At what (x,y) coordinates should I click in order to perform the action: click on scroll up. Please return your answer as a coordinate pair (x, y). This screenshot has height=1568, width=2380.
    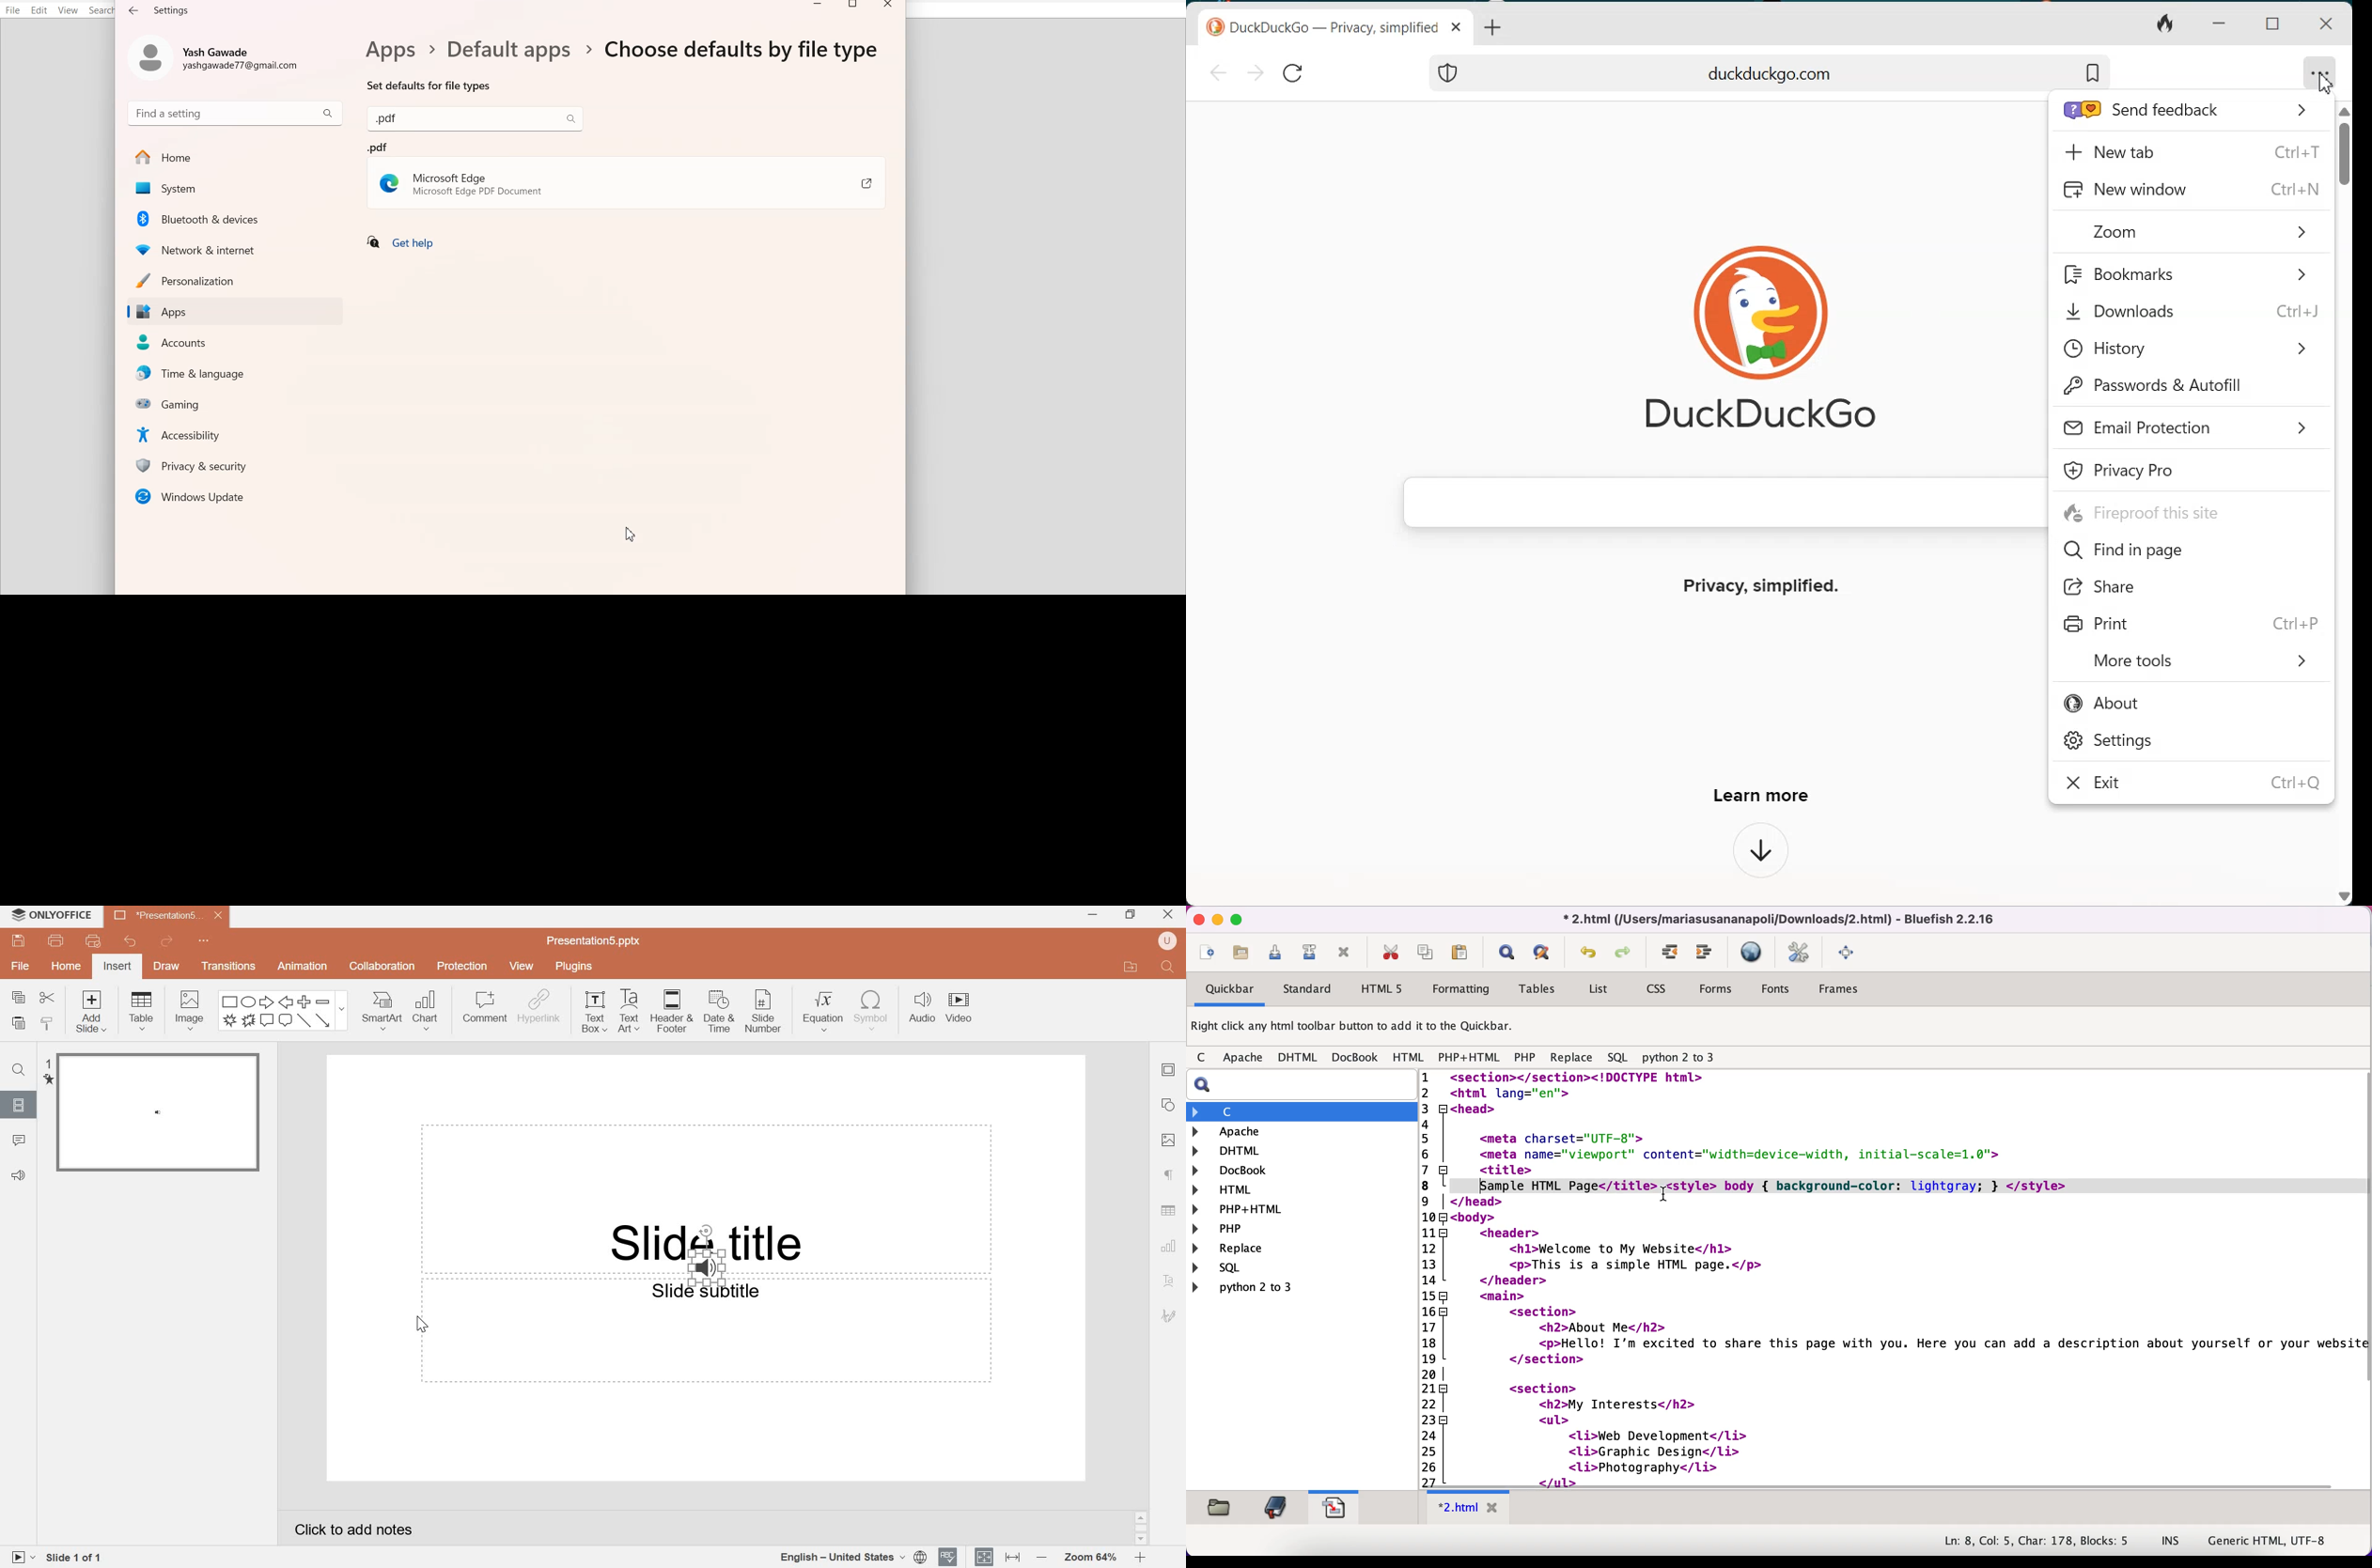
    Looking at the image, I should click on (1141, 1518).